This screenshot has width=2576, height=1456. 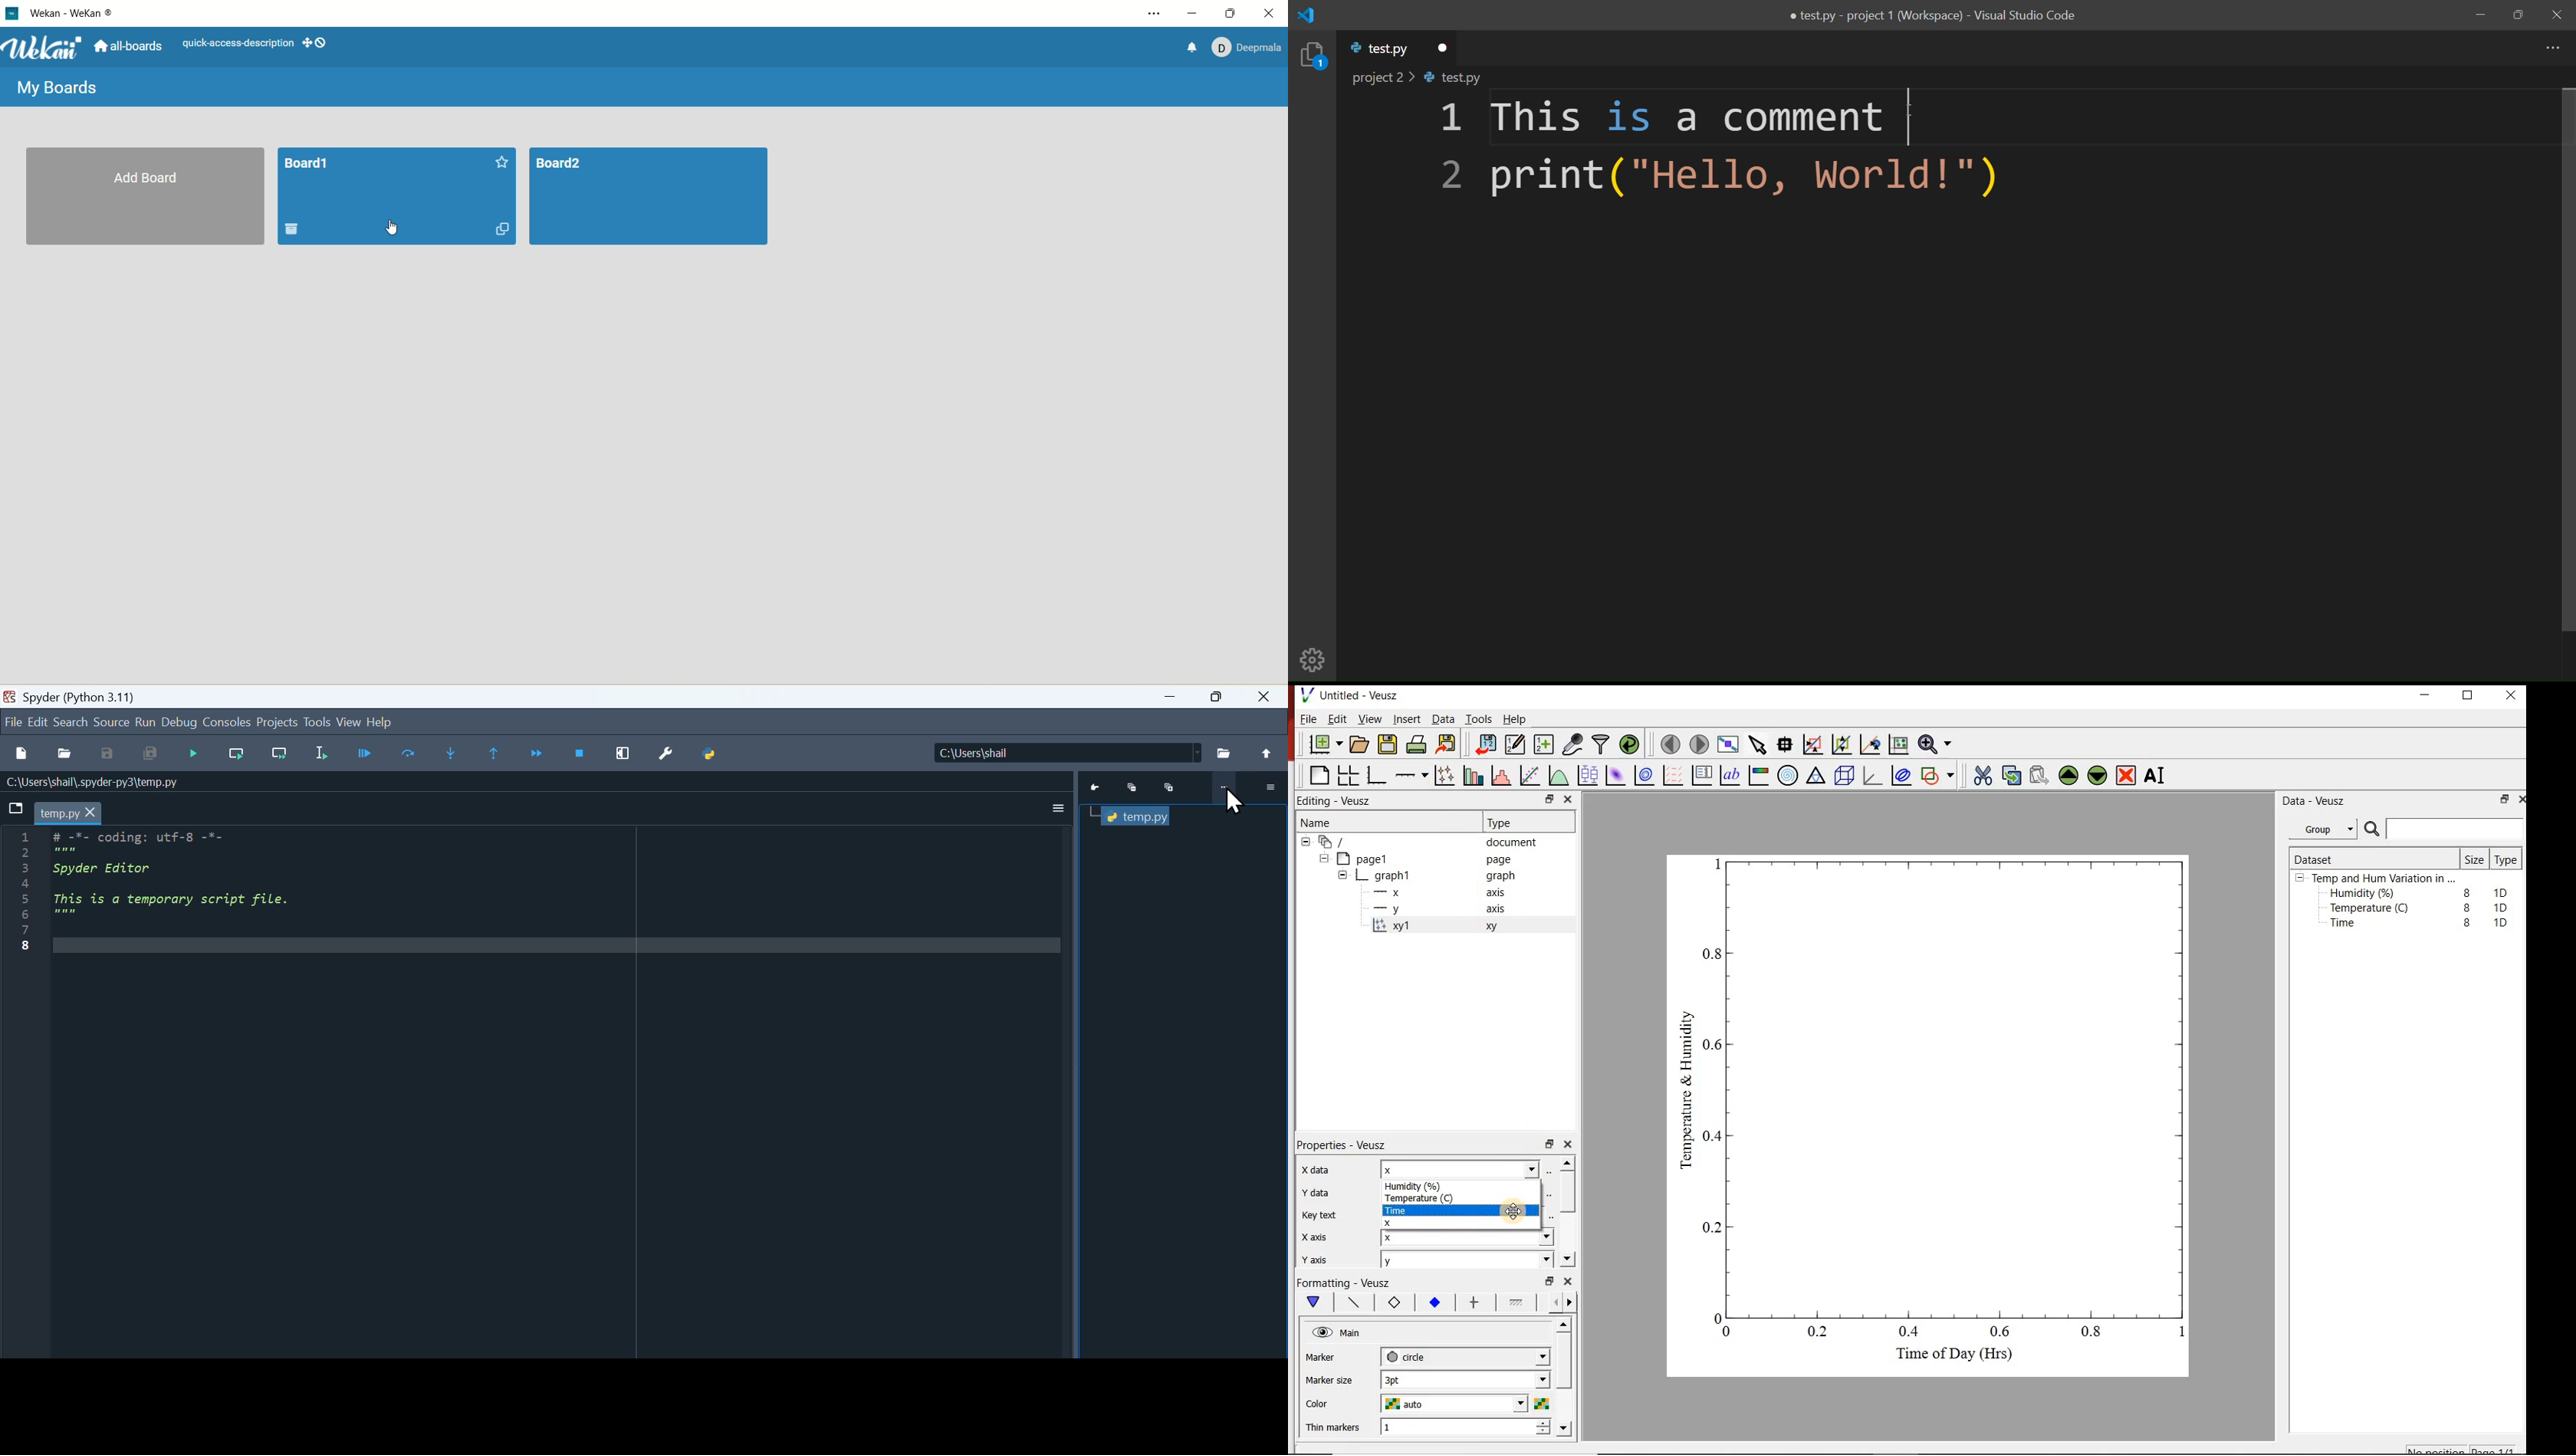 I want to click on save the document, so click(x=1388, y=745).